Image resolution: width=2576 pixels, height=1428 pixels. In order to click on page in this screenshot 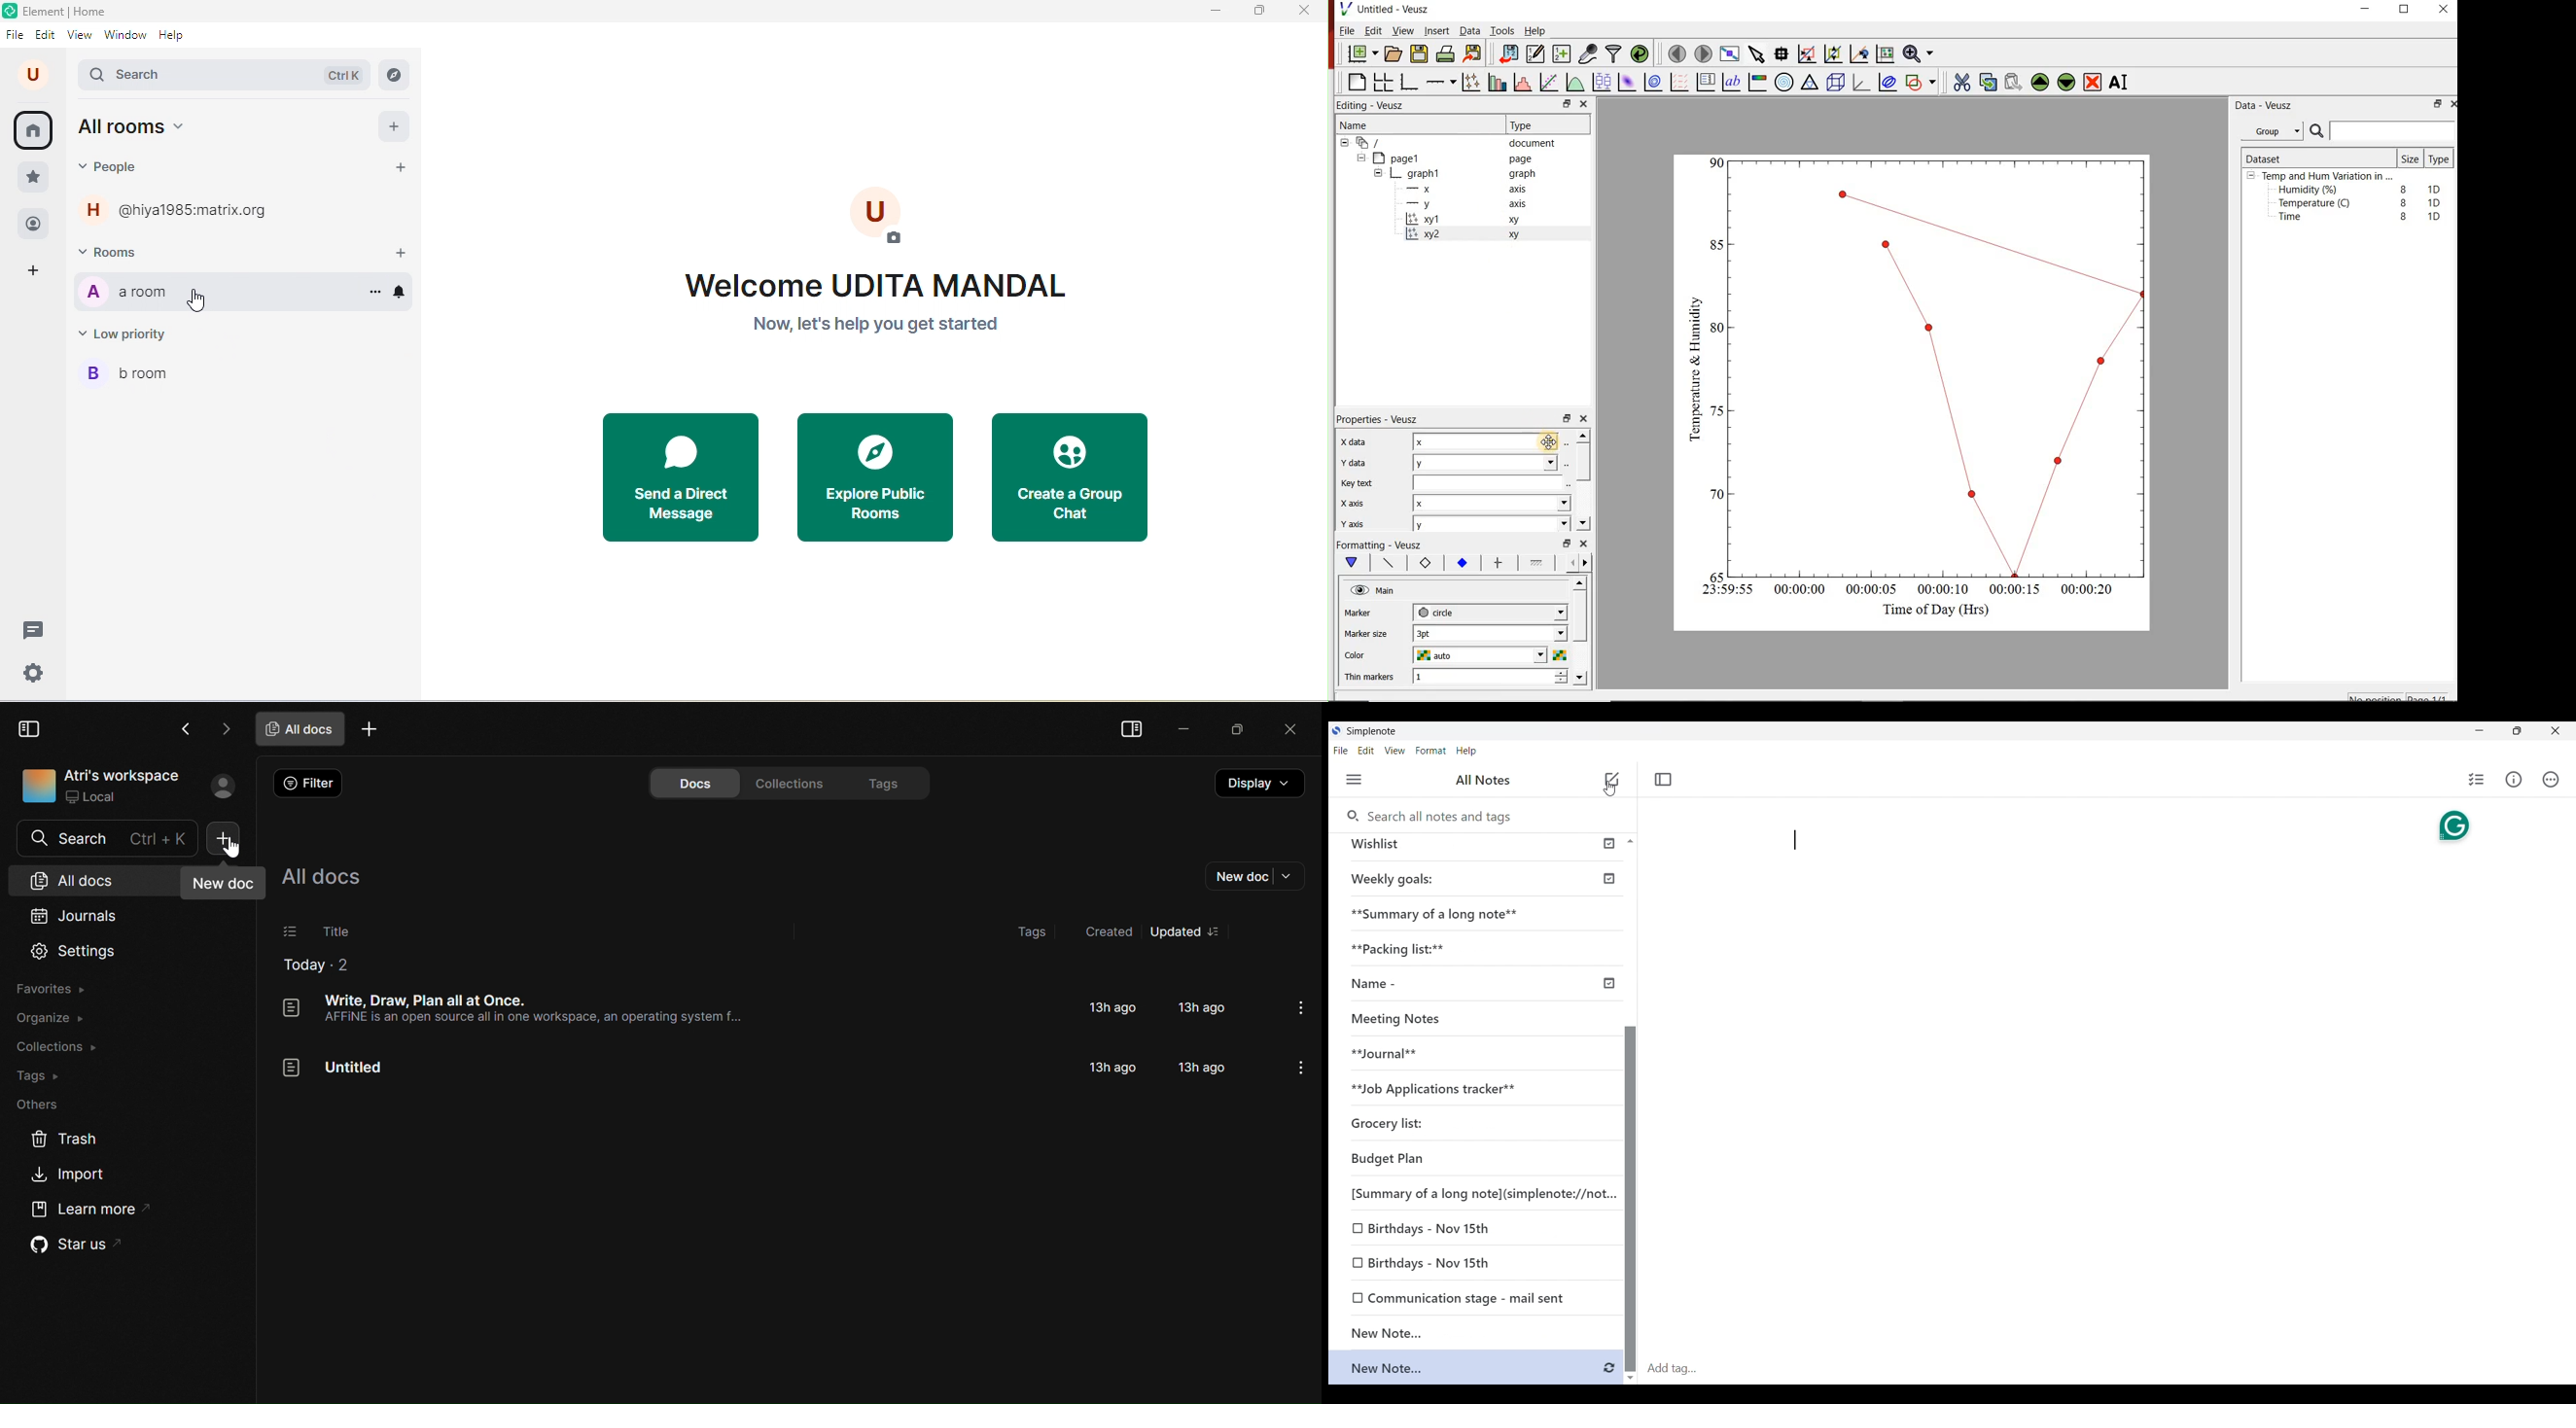, I will do `click(1523, 159)`.